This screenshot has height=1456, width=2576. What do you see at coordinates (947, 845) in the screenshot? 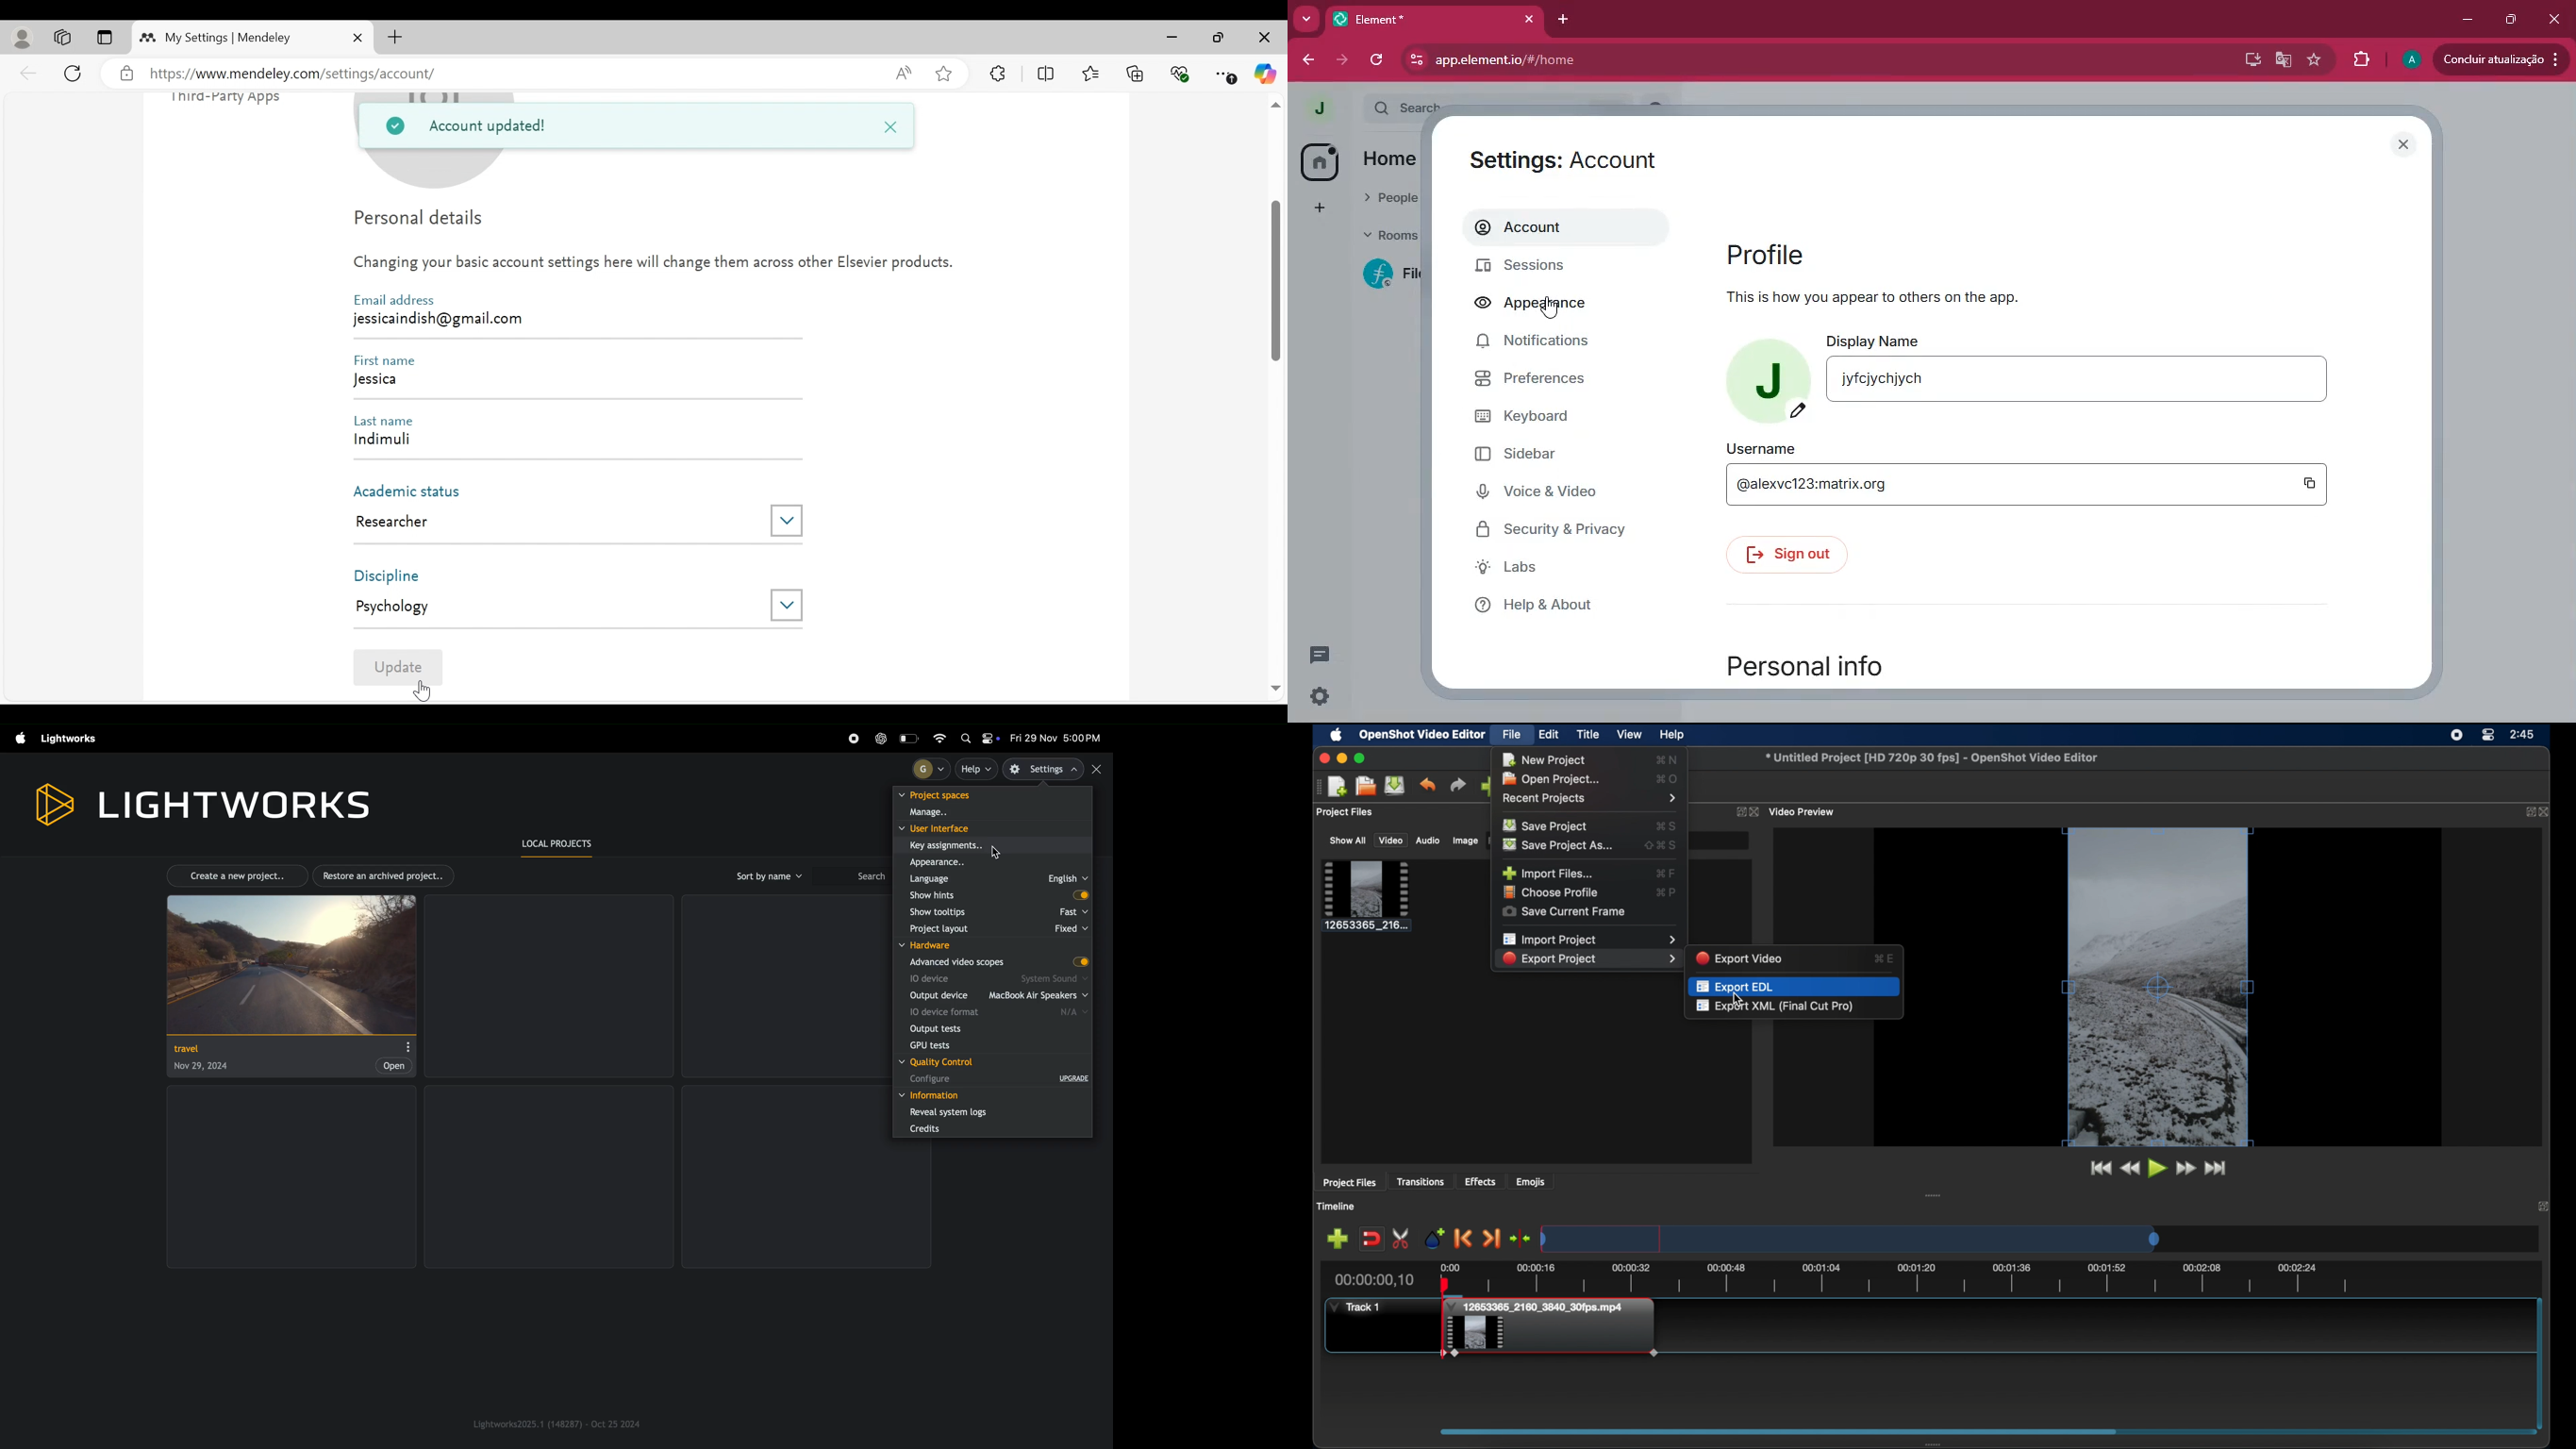
I see `key assignments` at bounding box center [947, 845].